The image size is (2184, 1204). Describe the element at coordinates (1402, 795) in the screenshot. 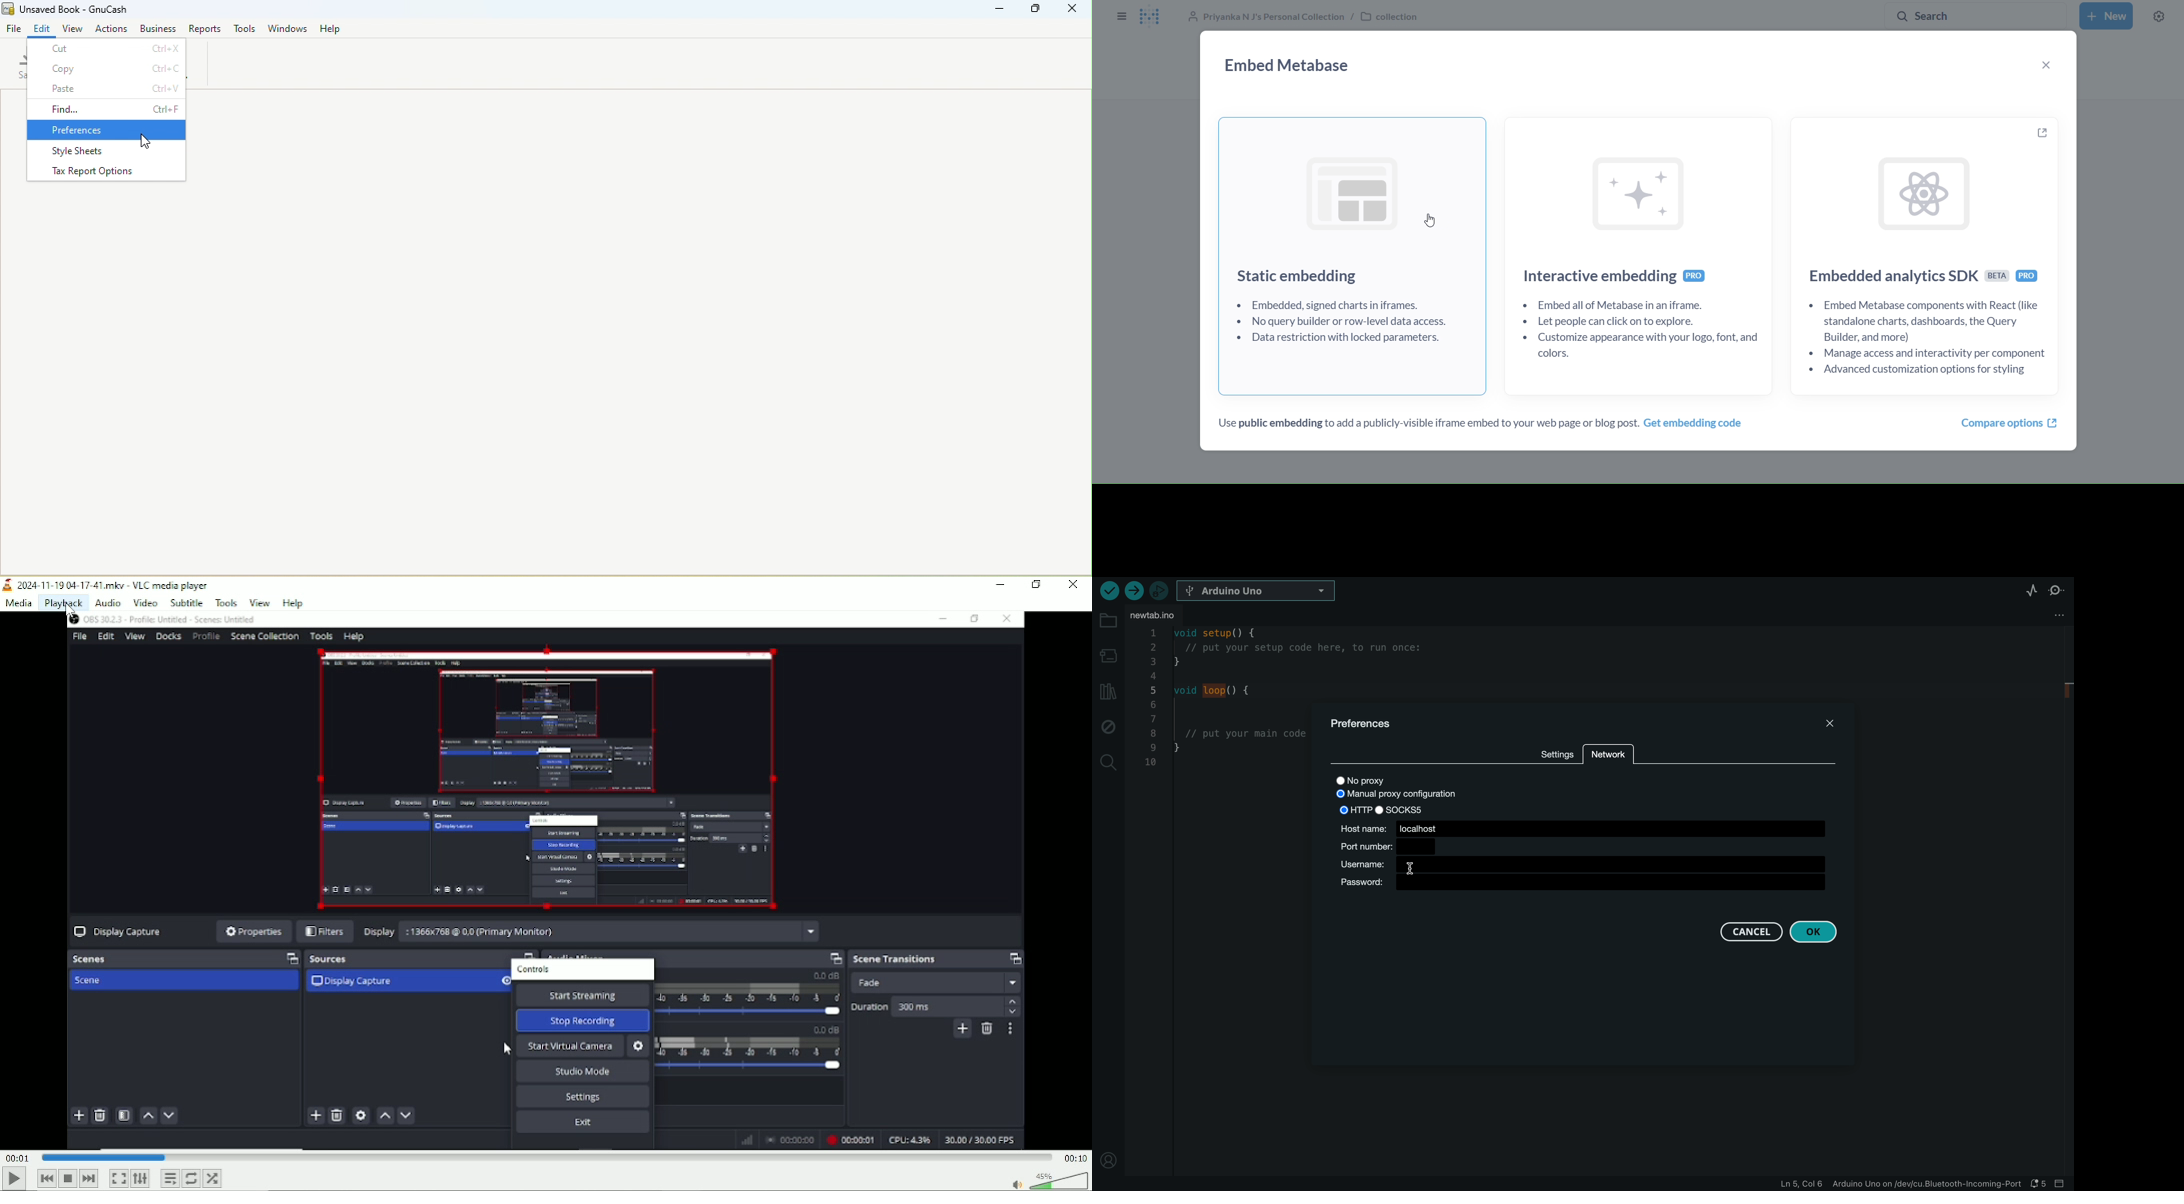

I see `manual proxy` at that location.